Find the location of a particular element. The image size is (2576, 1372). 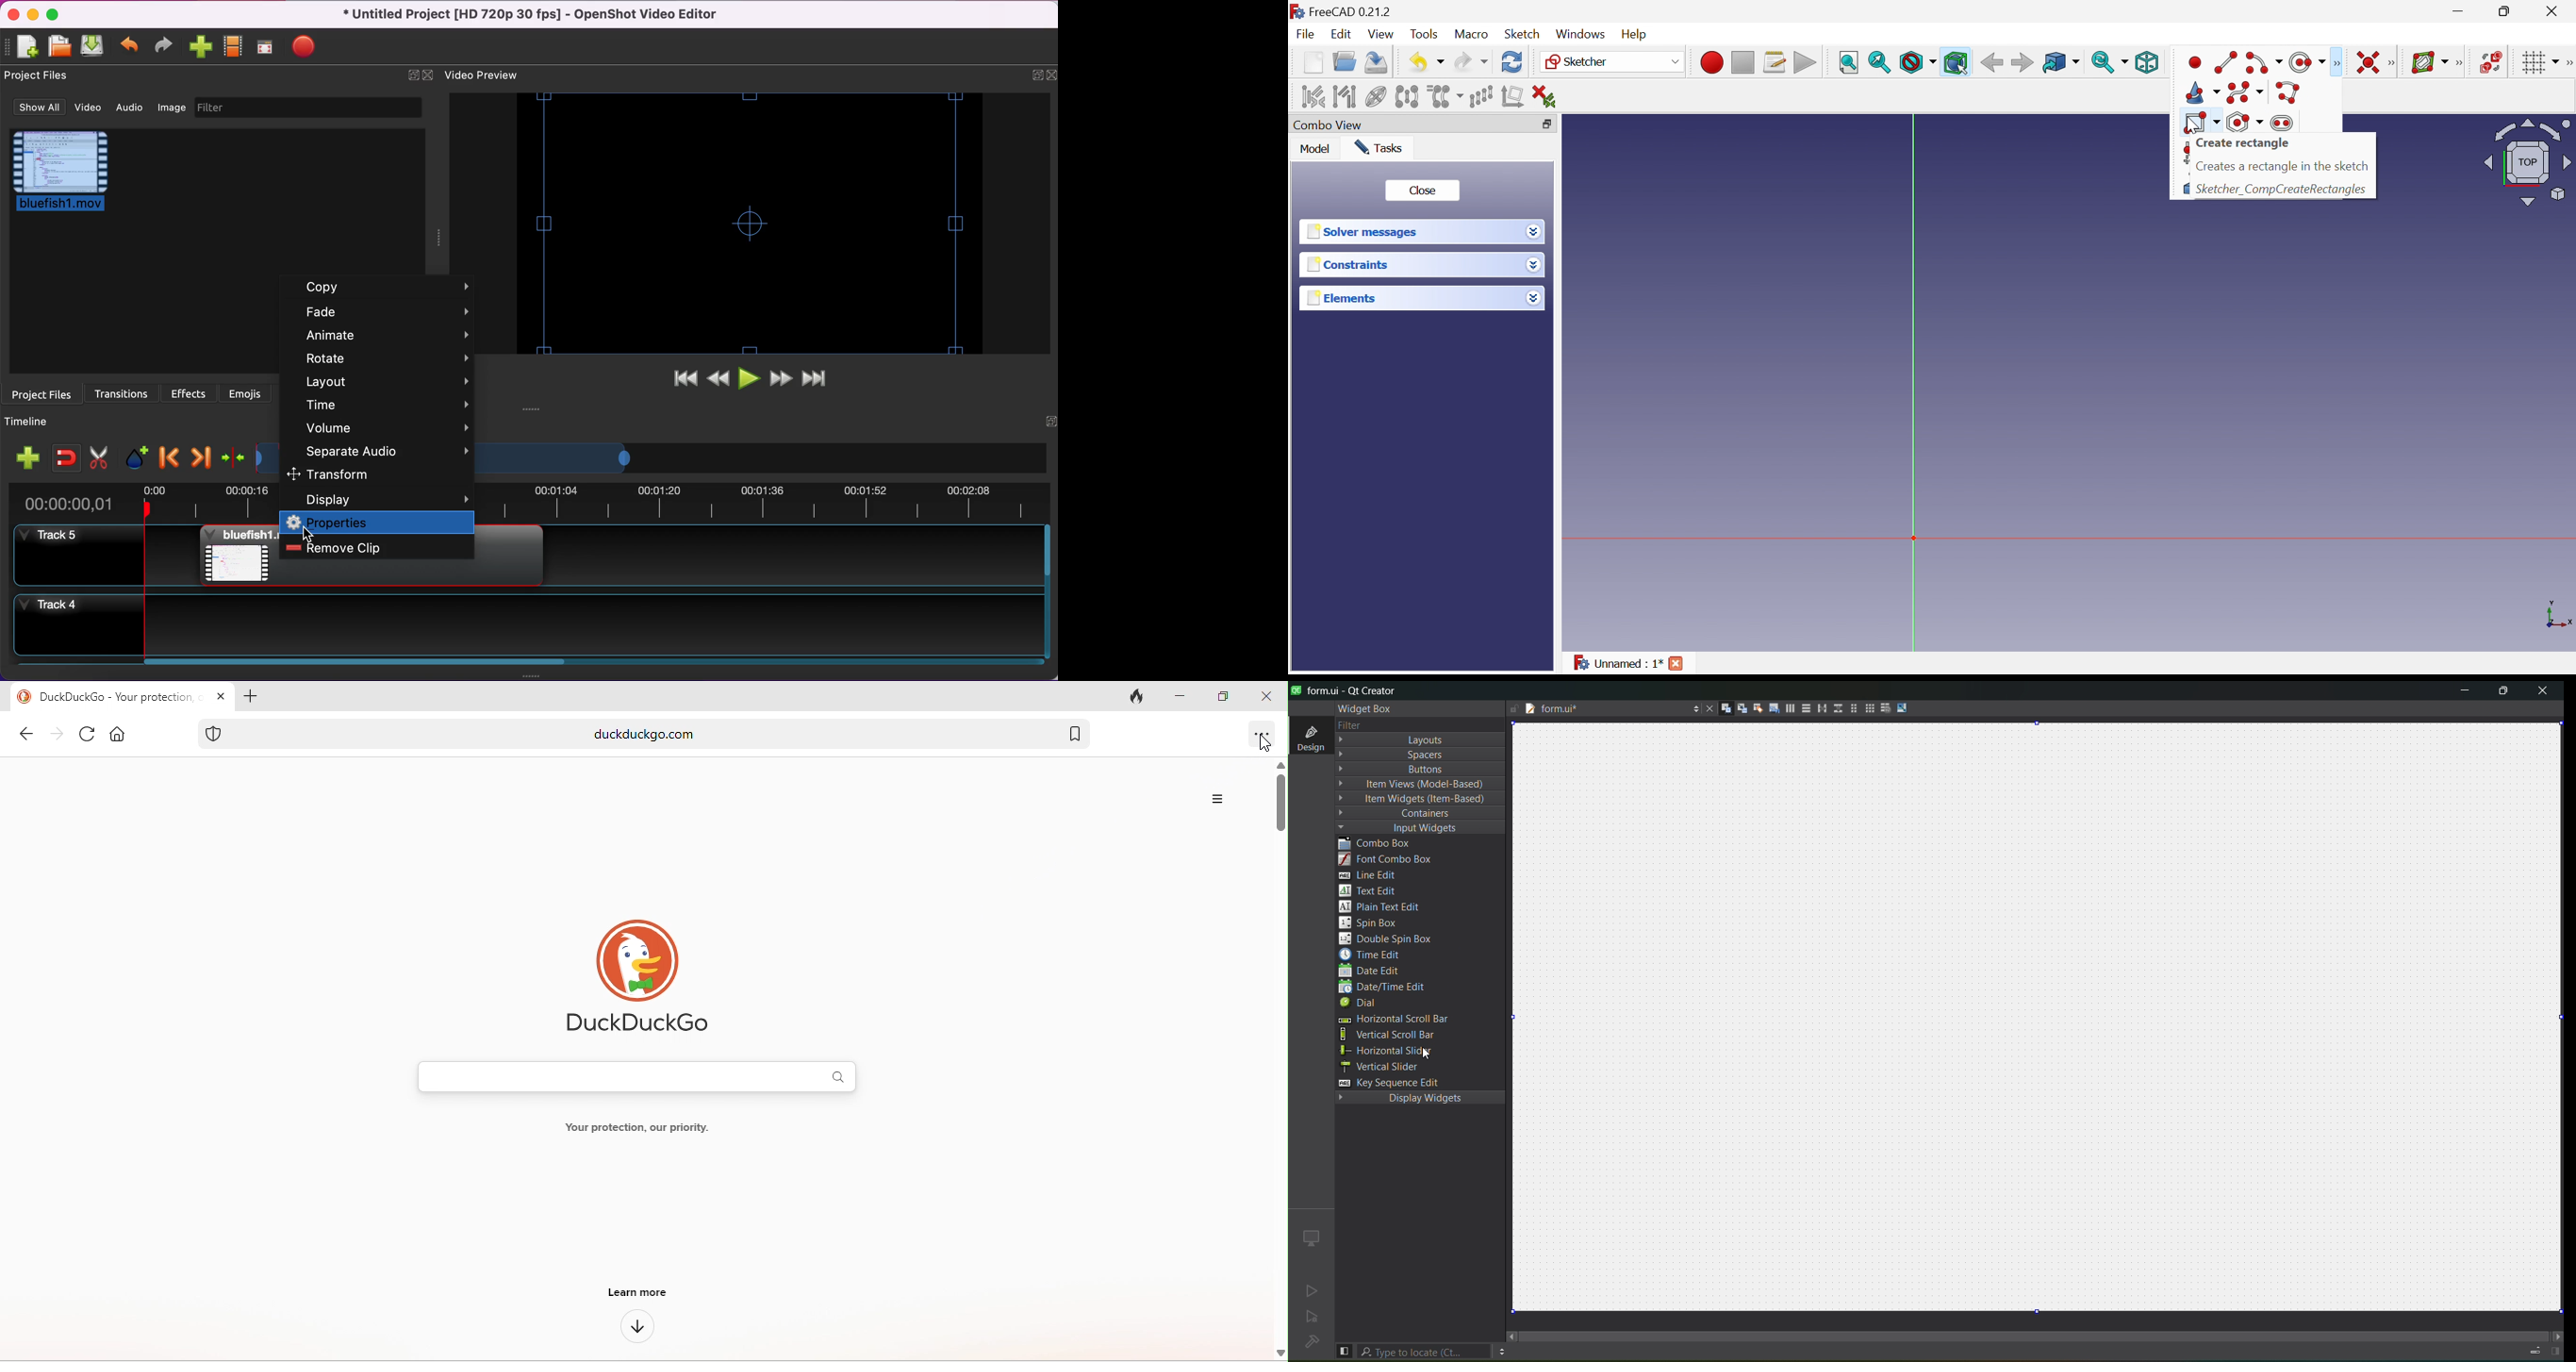

minimize is located at coordinates (2460, 693).